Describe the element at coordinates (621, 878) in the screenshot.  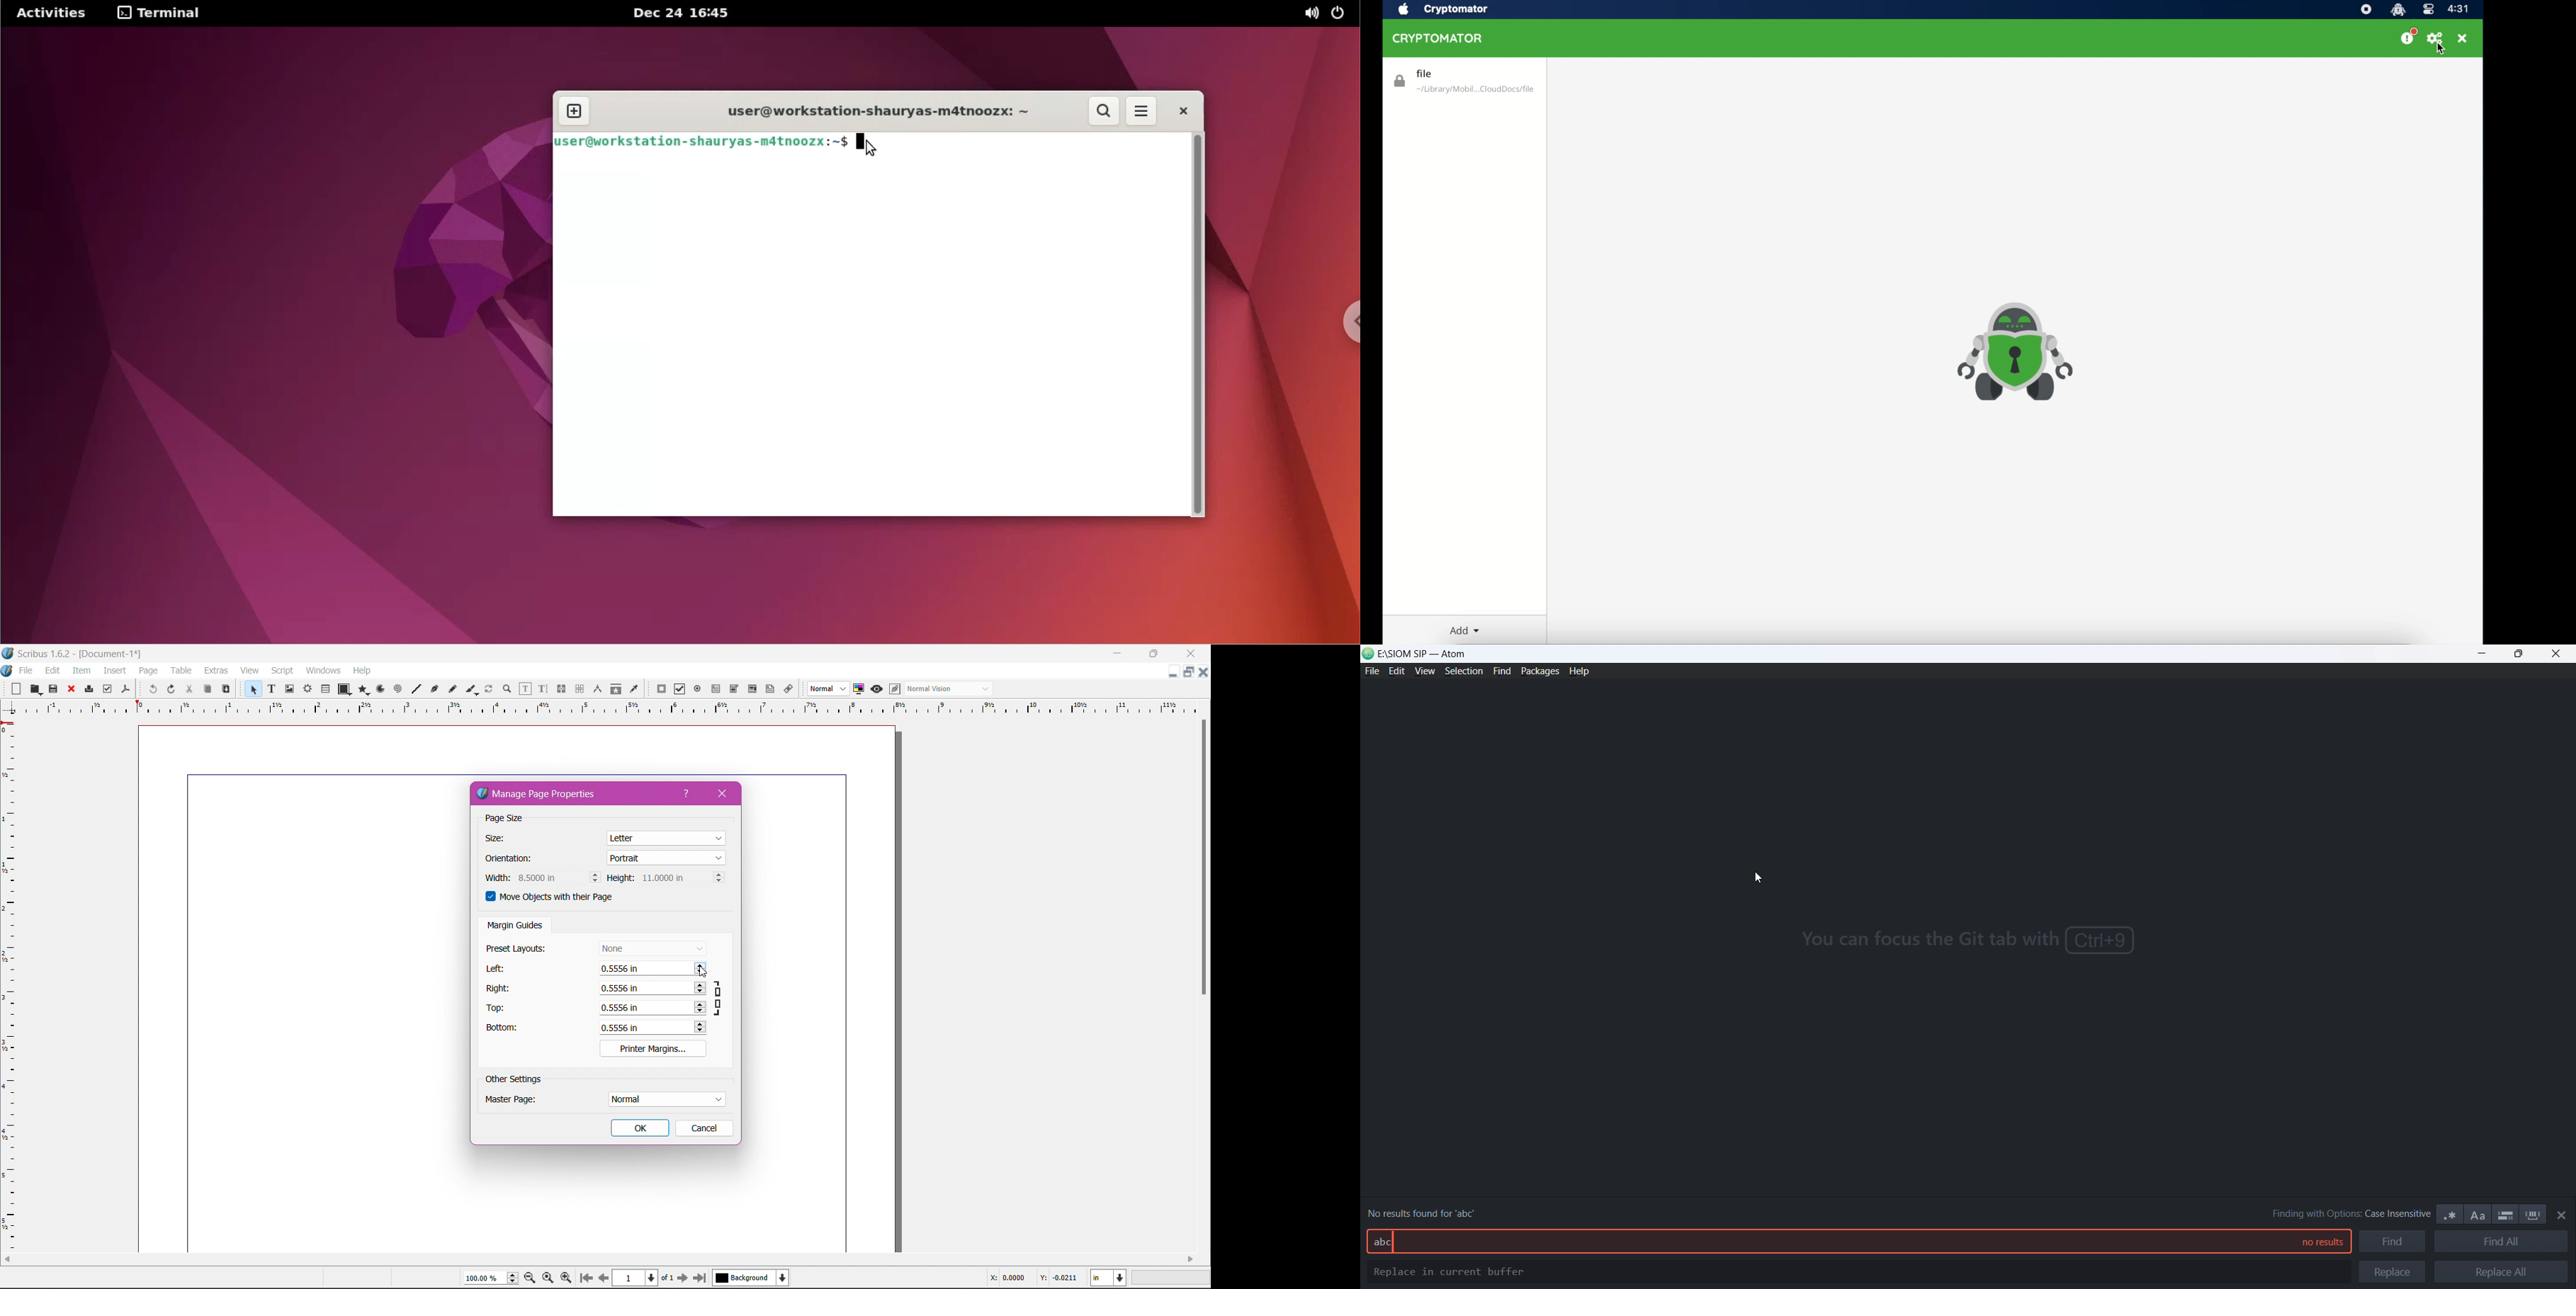
I see `Height` at that location.